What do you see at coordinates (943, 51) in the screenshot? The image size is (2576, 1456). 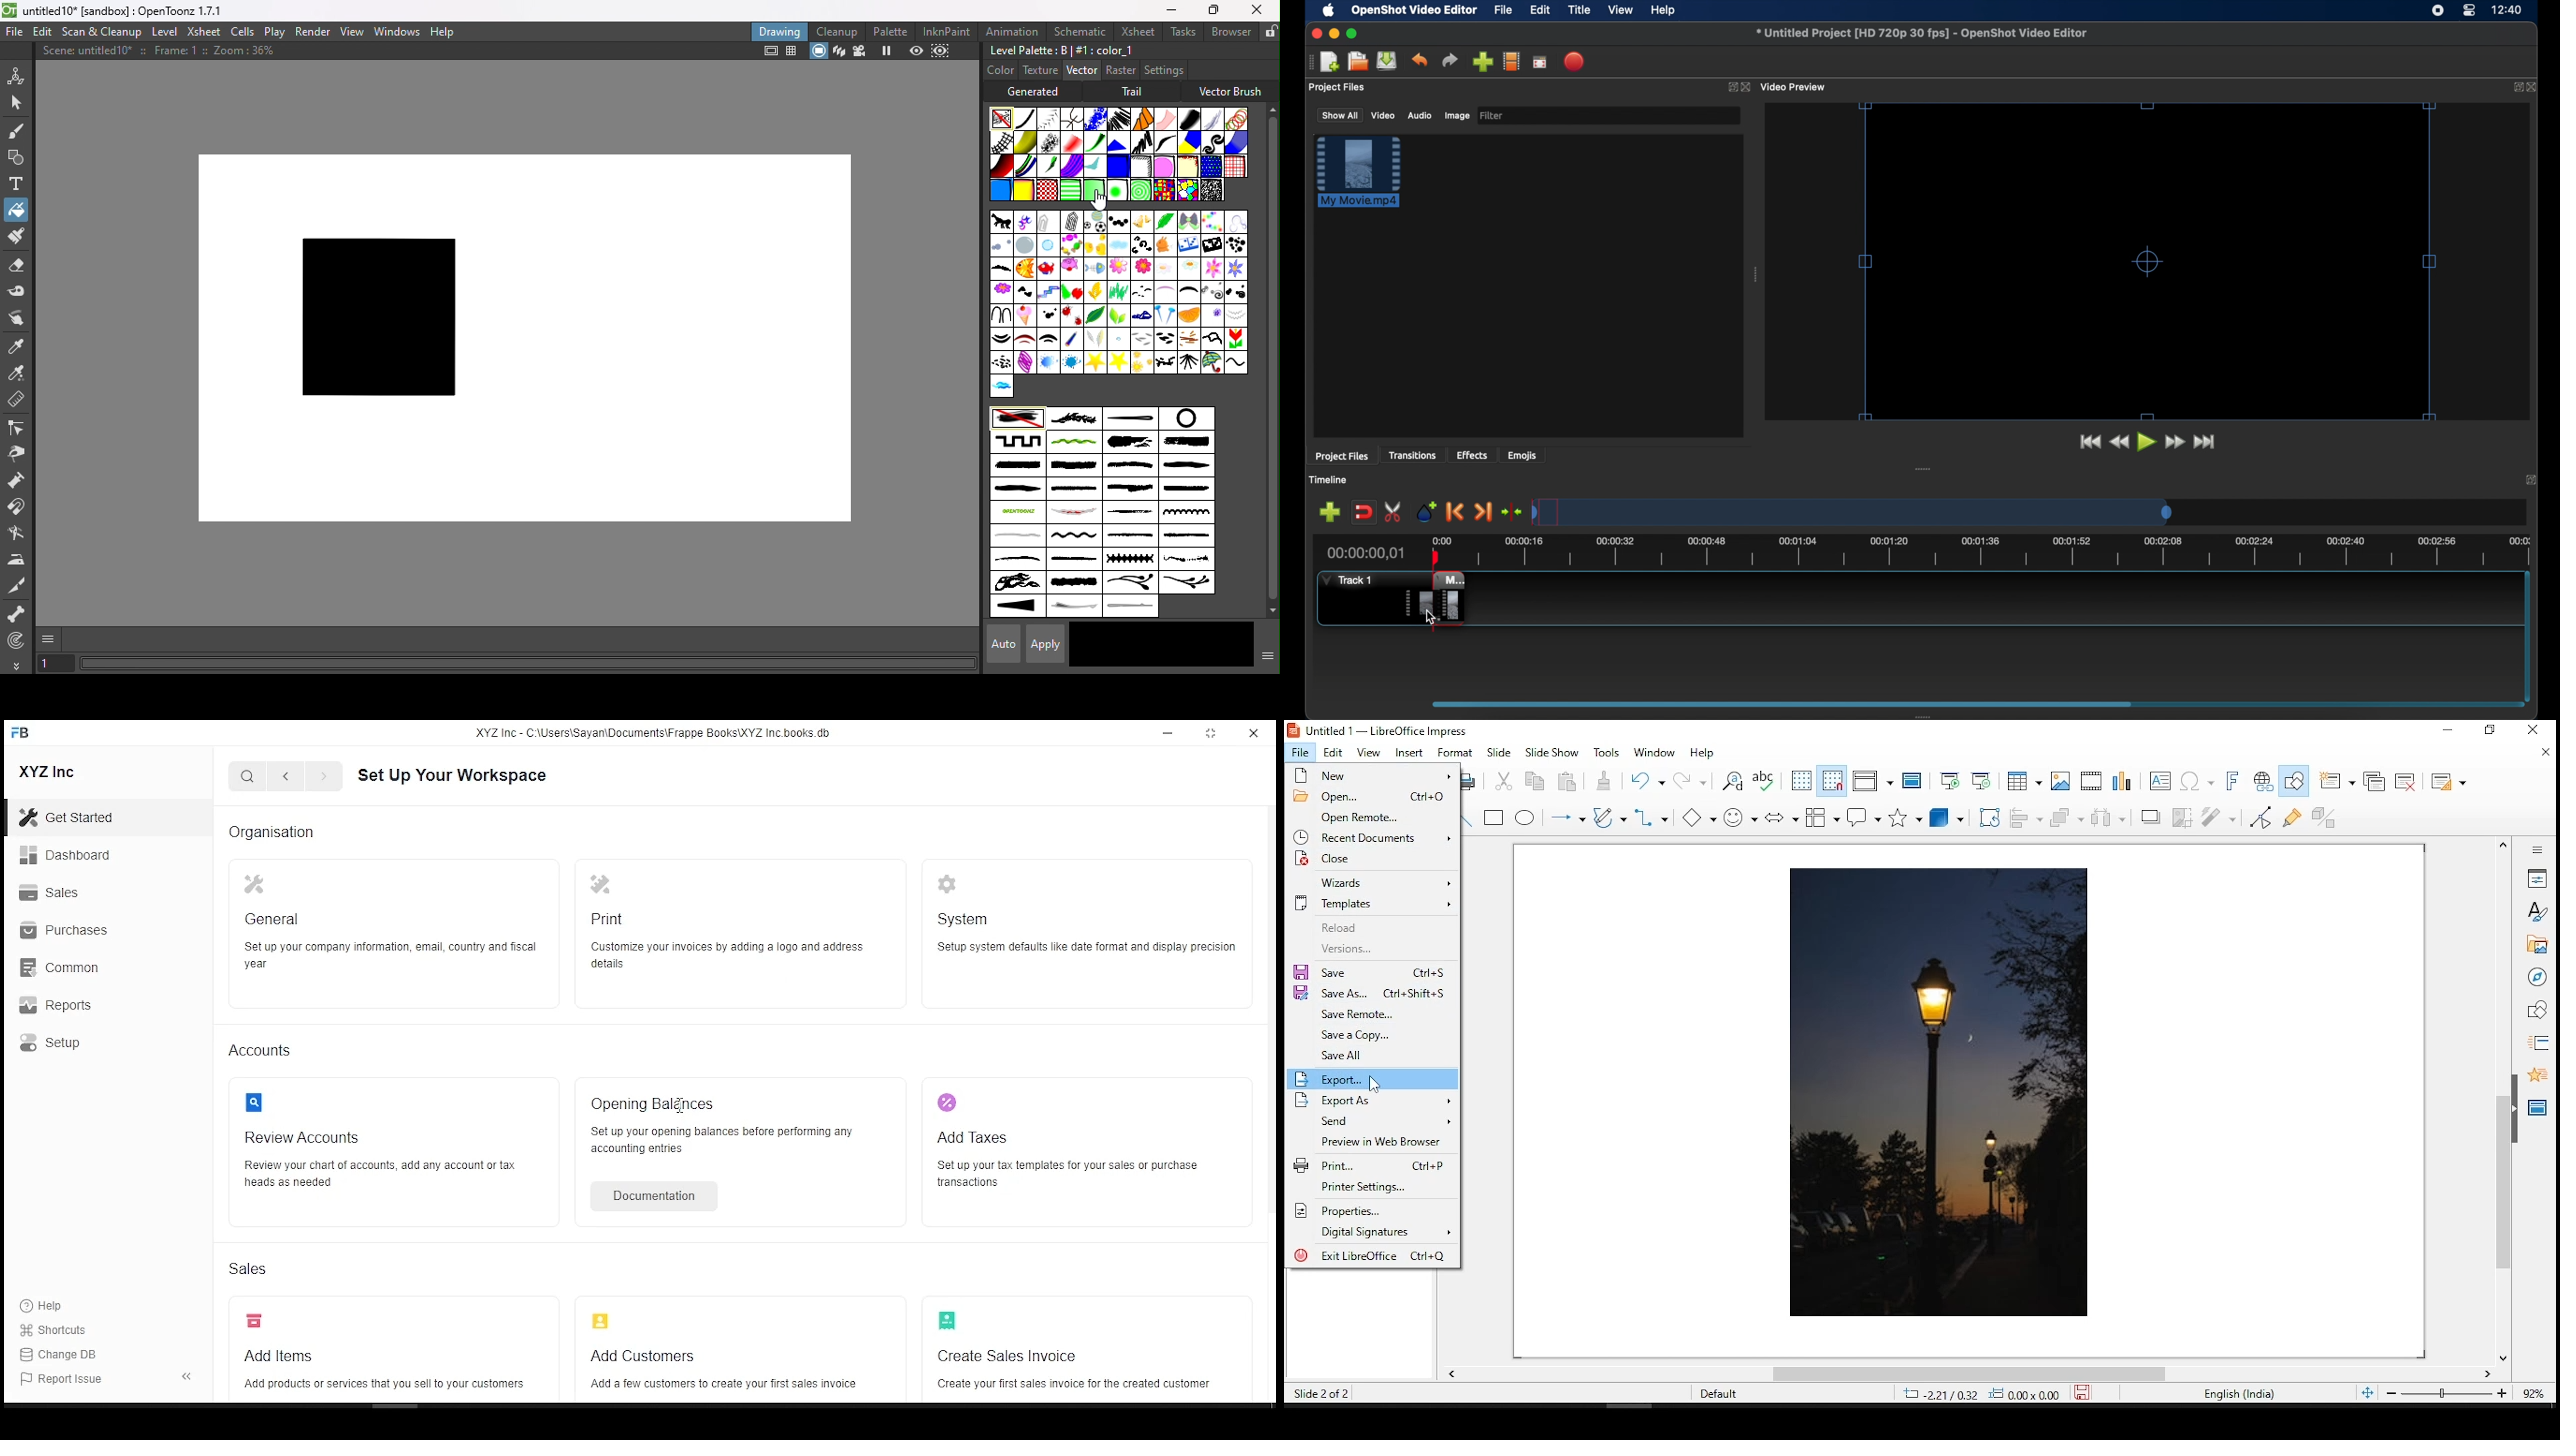 I see `Sub-camera view` at bounding box center [943, 51].